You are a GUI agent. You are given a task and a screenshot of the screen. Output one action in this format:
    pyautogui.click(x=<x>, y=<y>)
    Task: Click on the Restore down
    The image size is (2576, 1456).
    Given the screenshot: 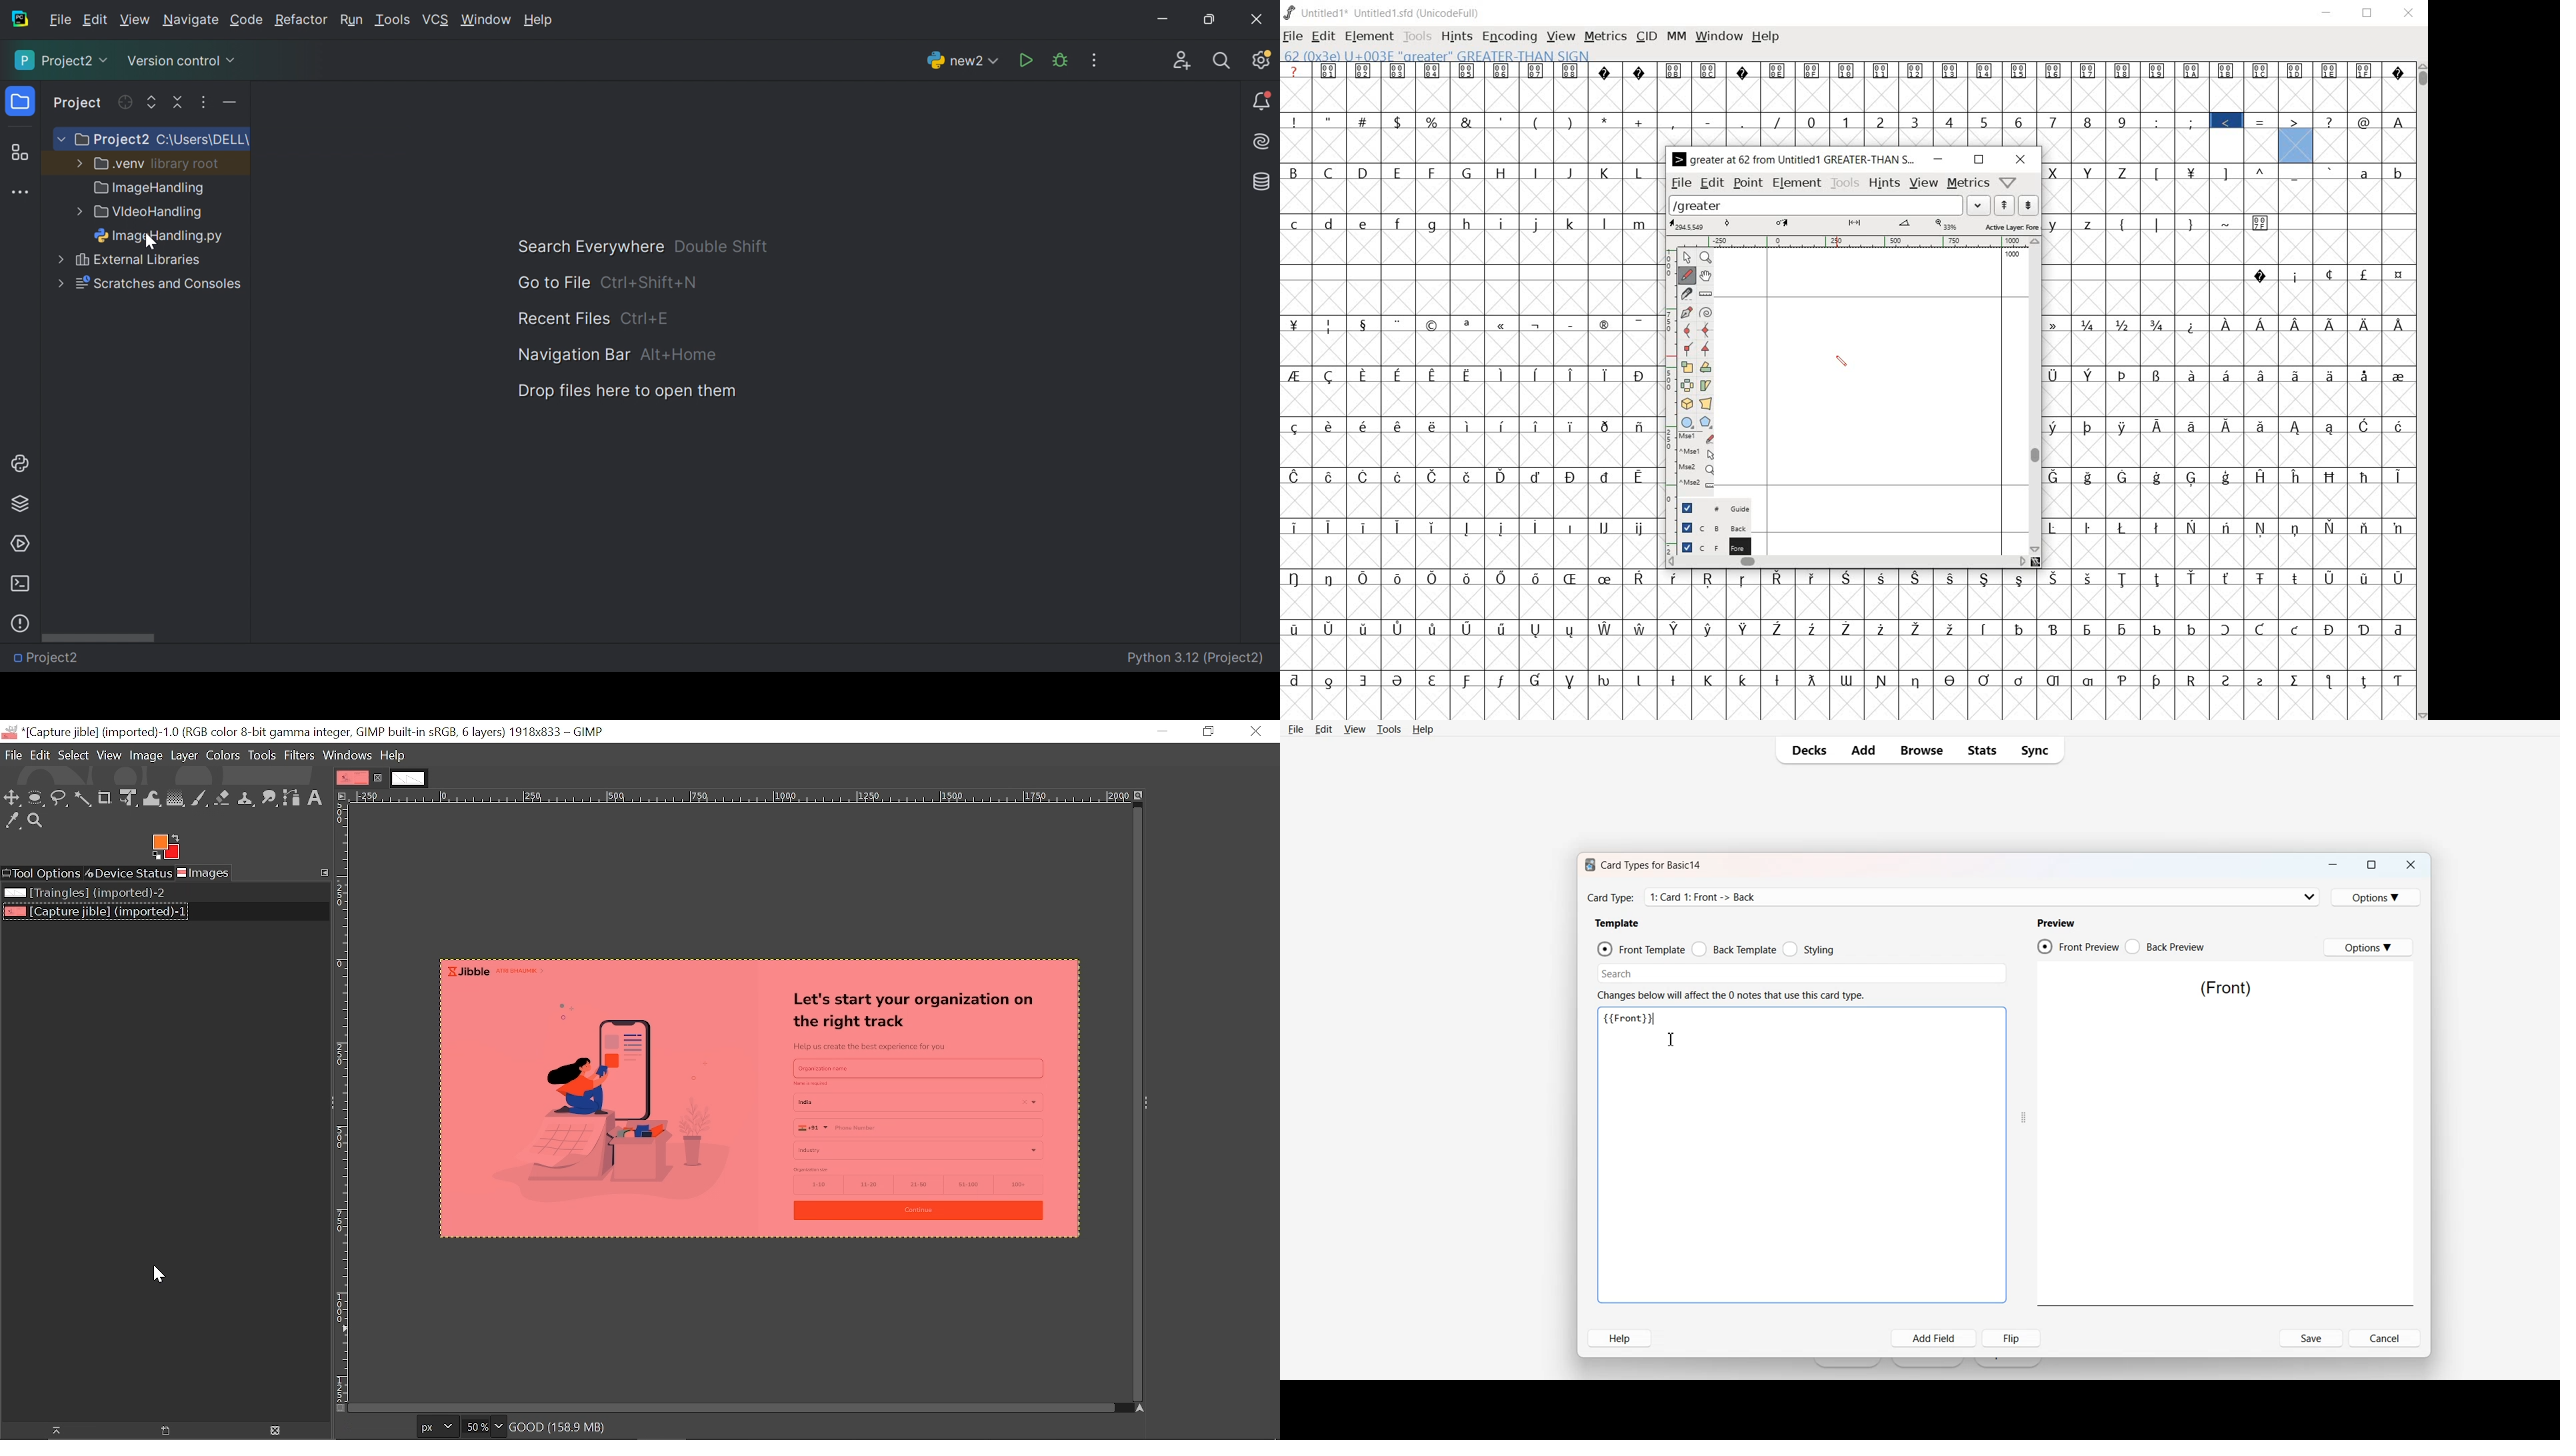 What is the action you would take?
    pyautogui.click(x=1207, y=733)
    